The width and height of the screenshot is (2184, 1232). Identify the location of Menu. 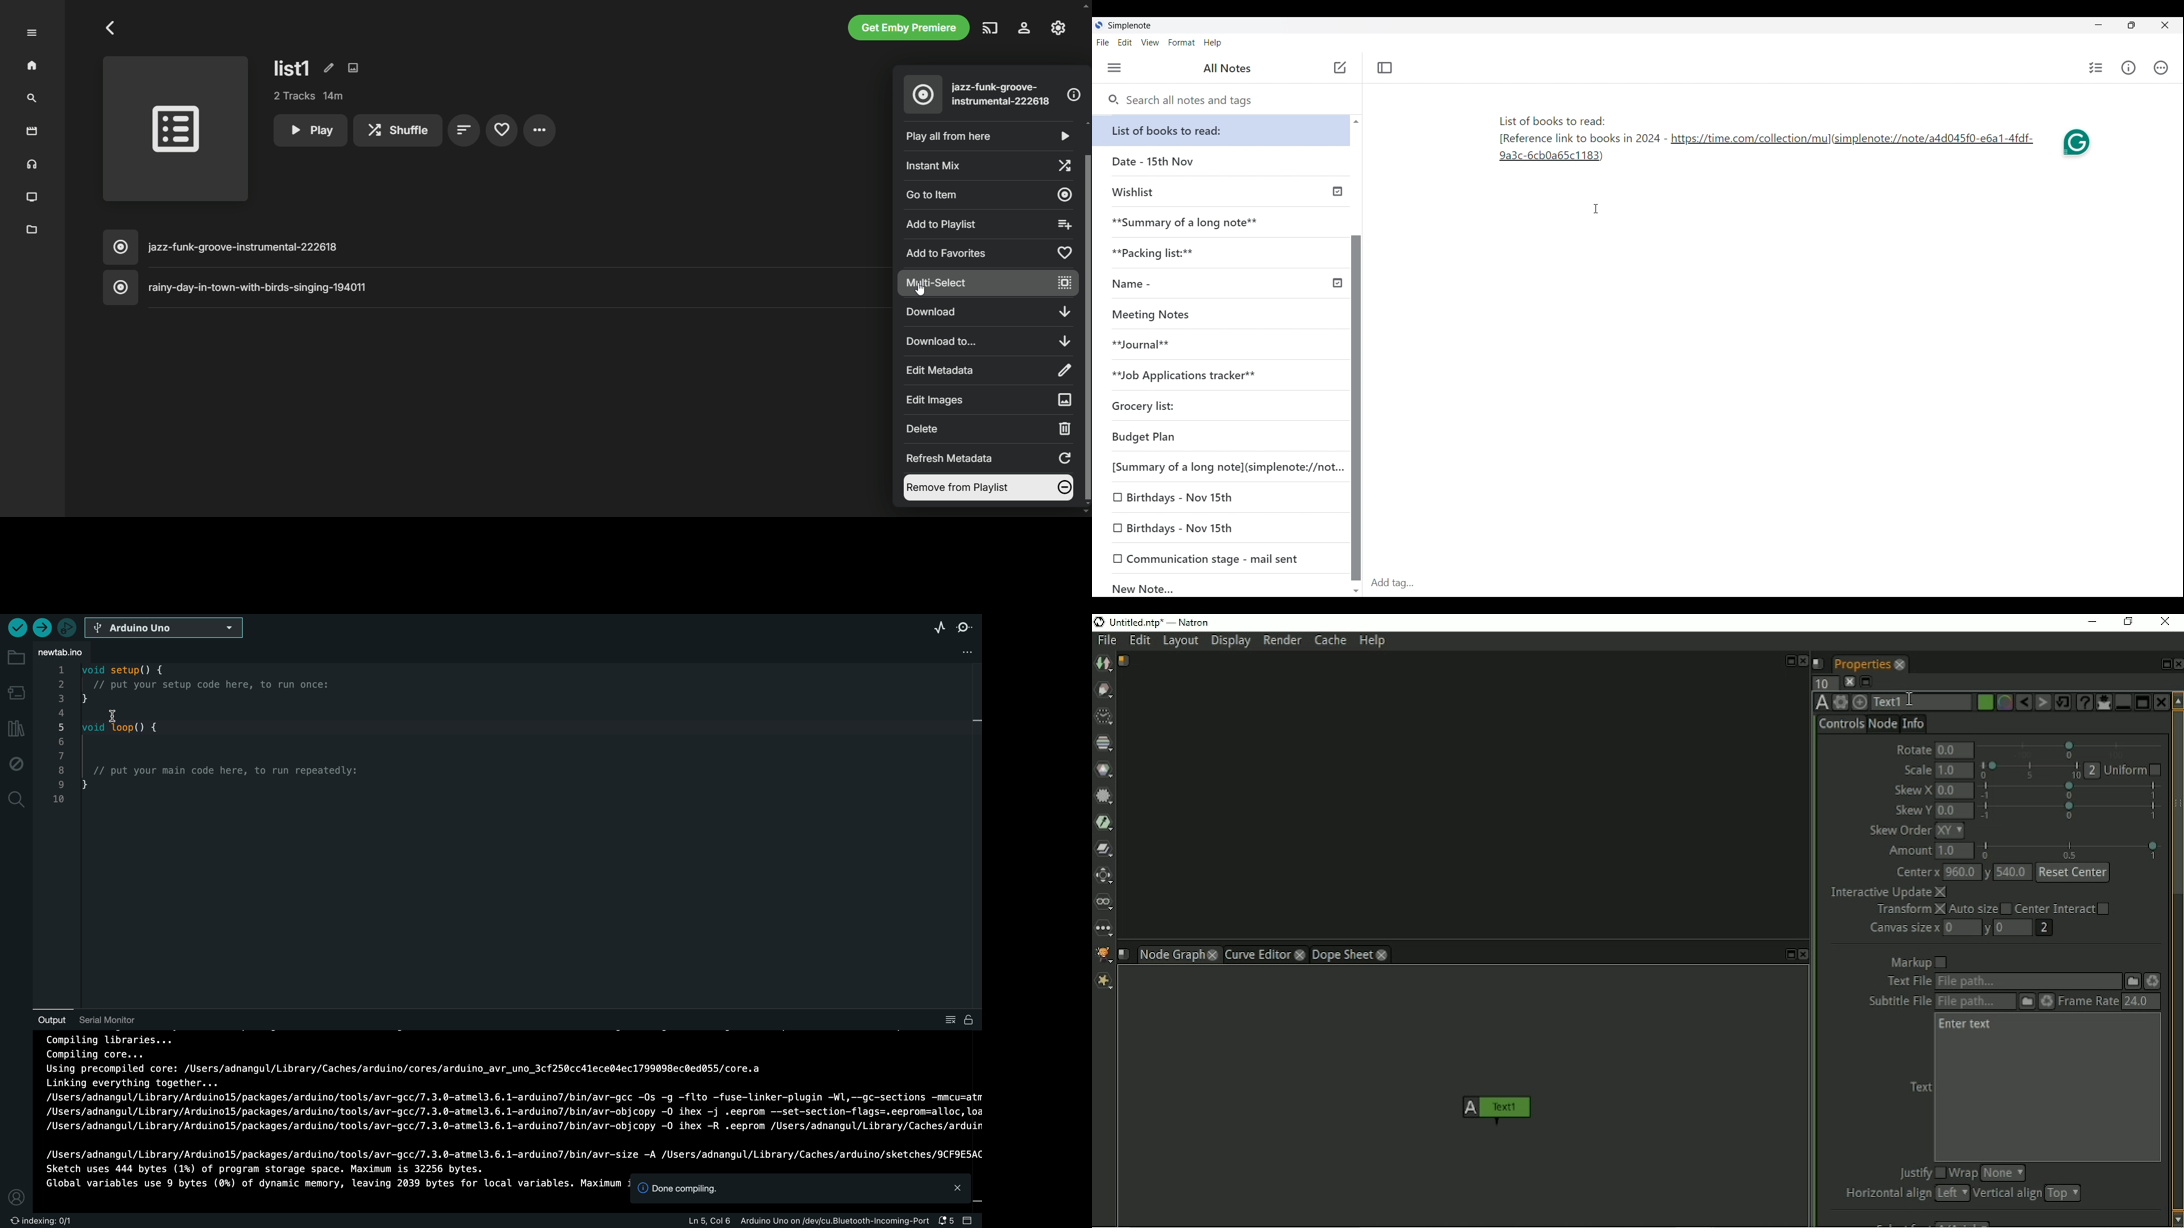
(1115, 68).